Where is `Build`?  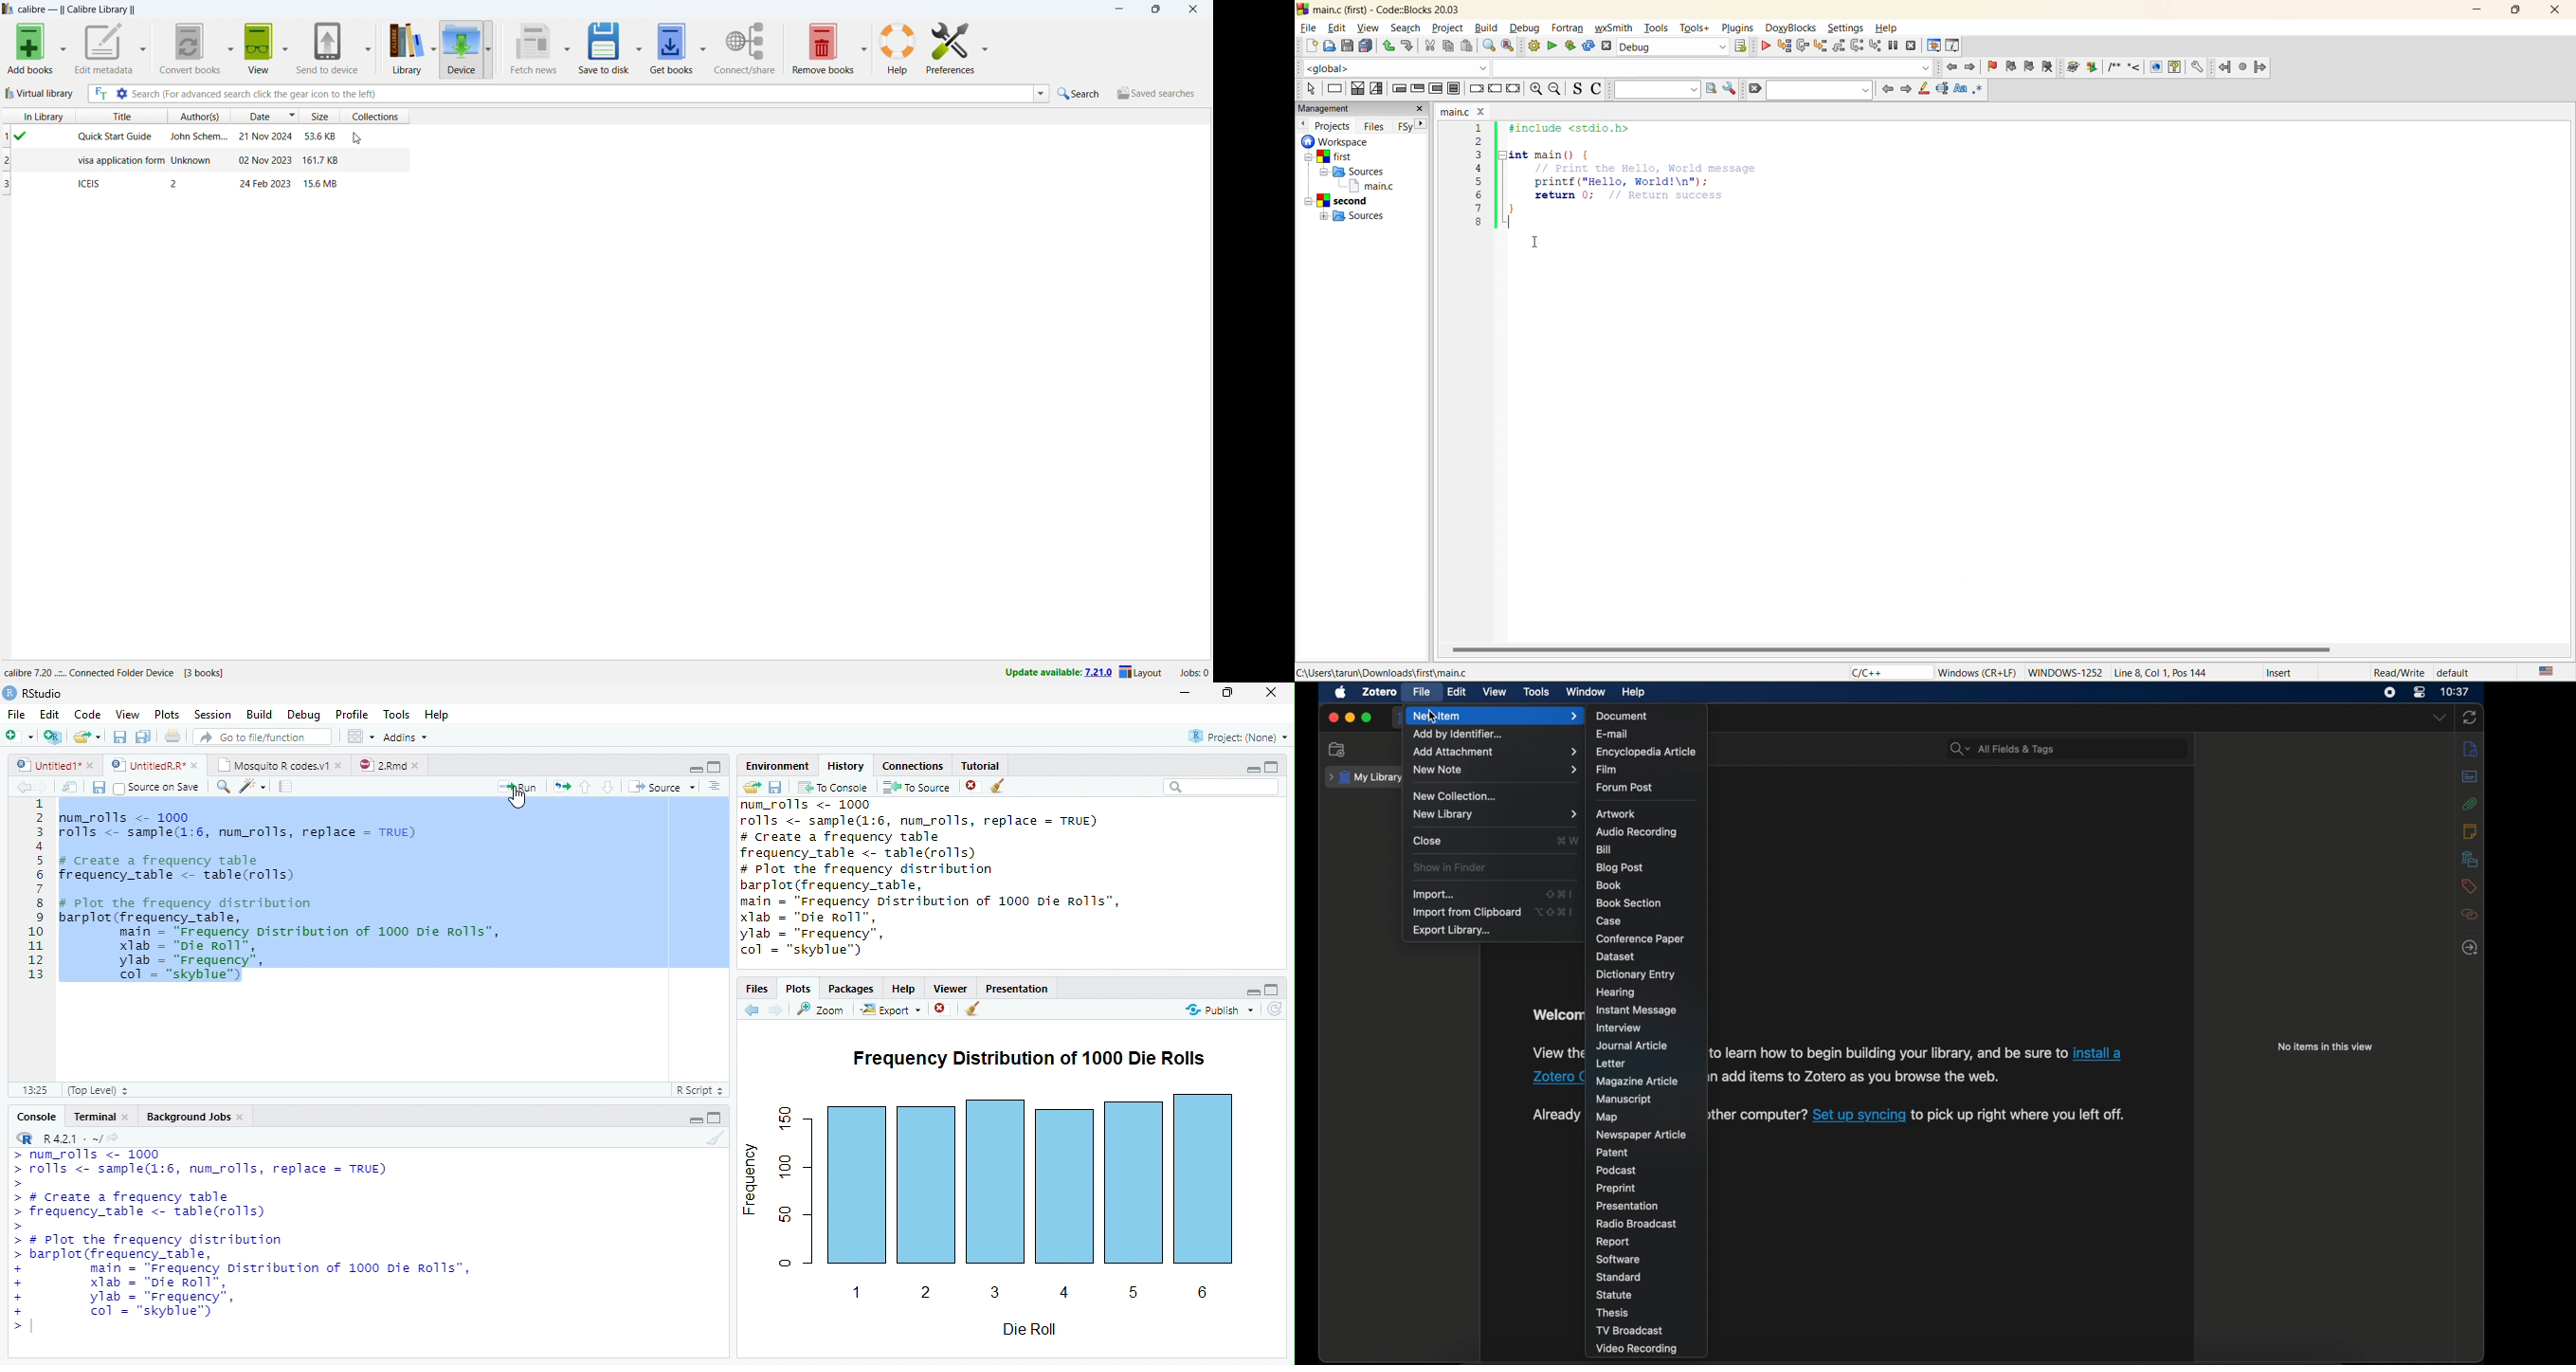
Build is located at coordinates (261, 714).